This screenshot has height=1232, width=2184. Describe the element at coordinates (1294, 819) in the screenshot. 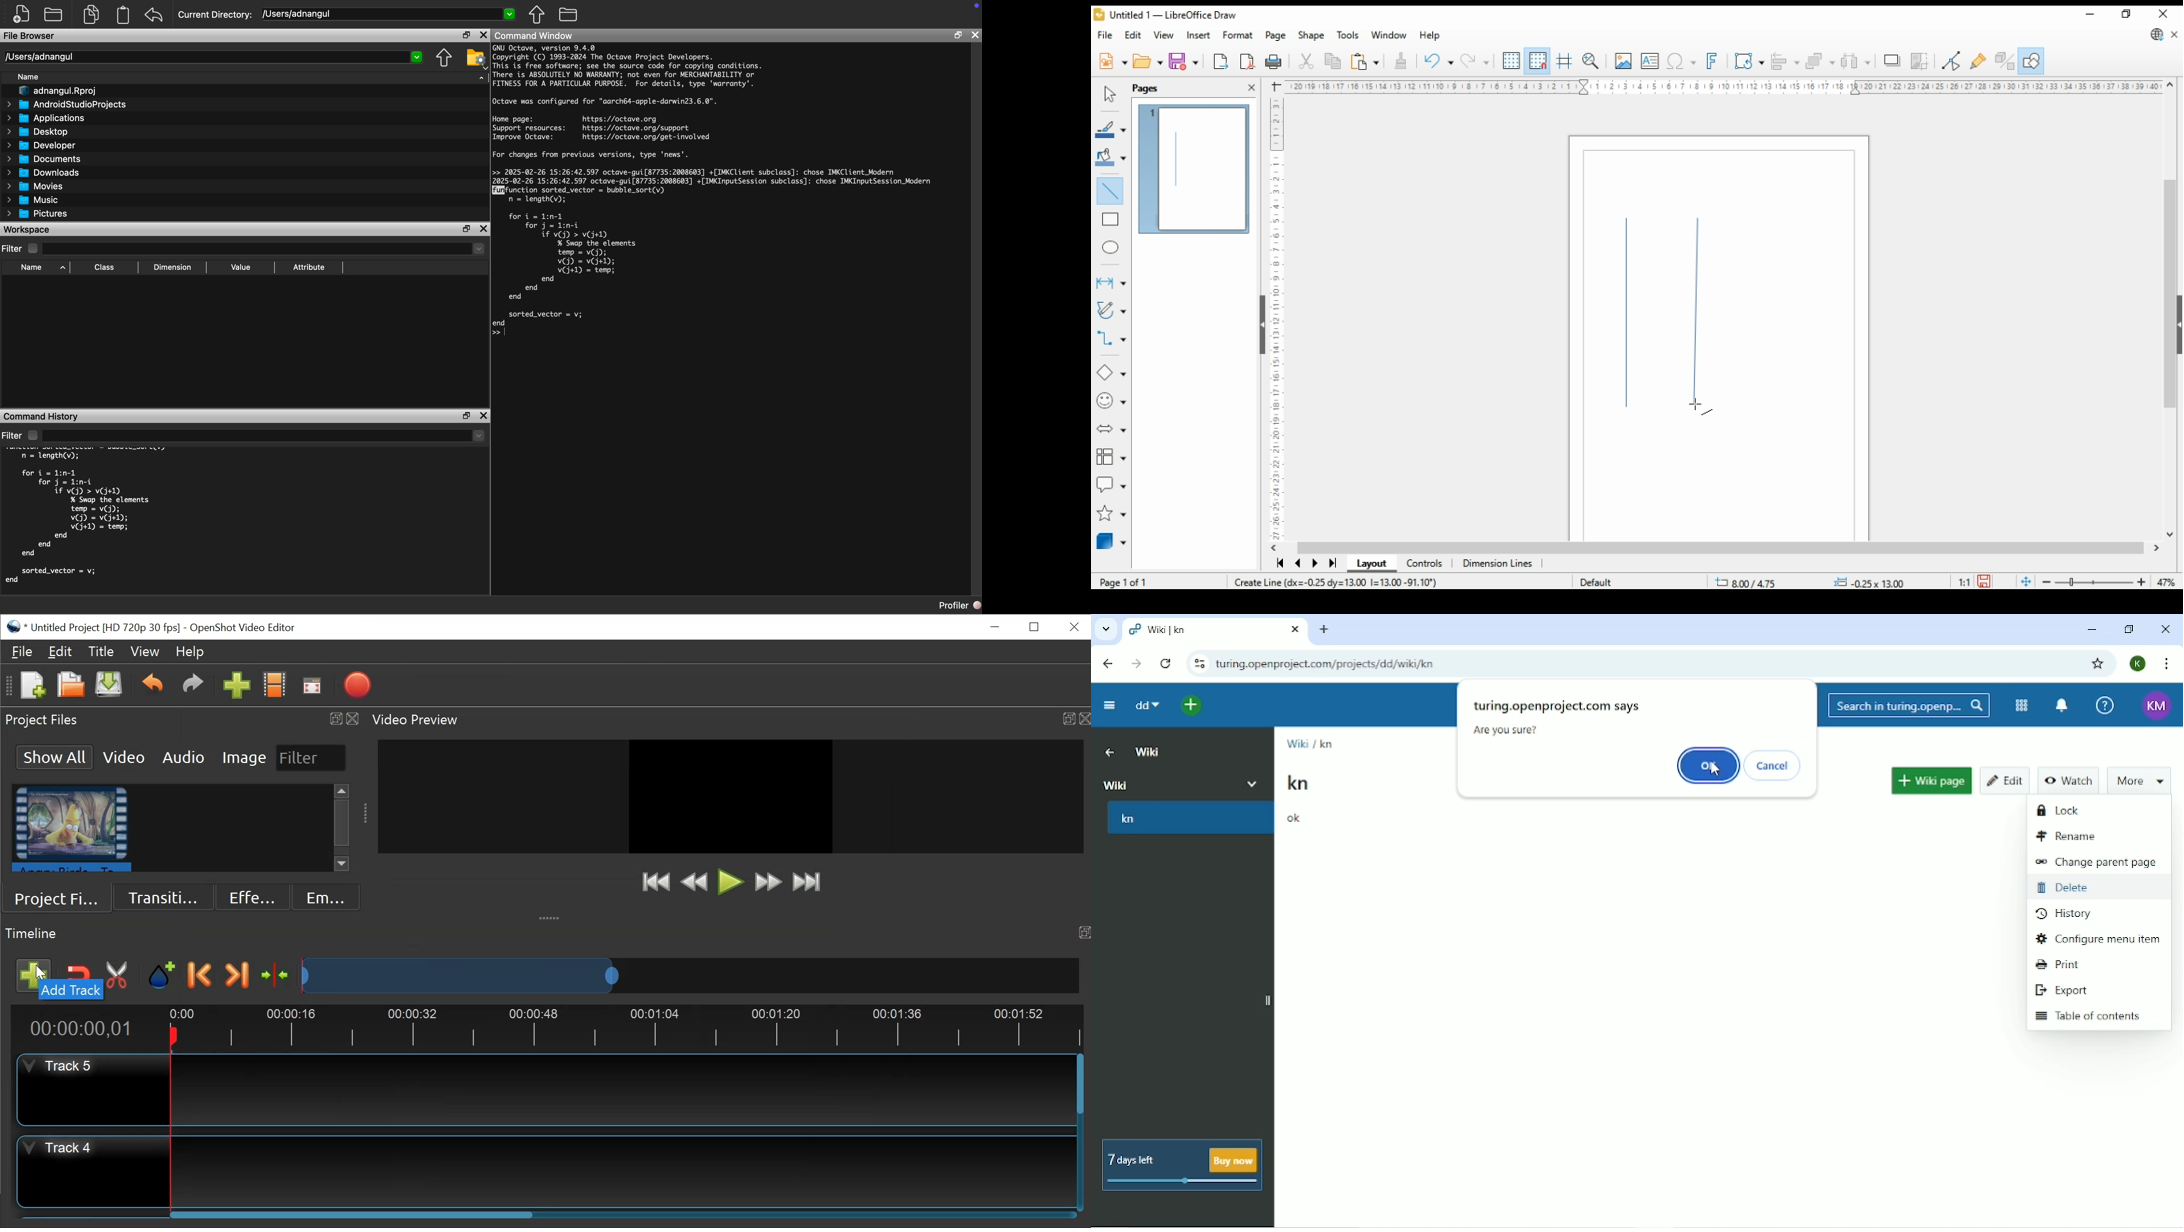

I see `ok` at that location.